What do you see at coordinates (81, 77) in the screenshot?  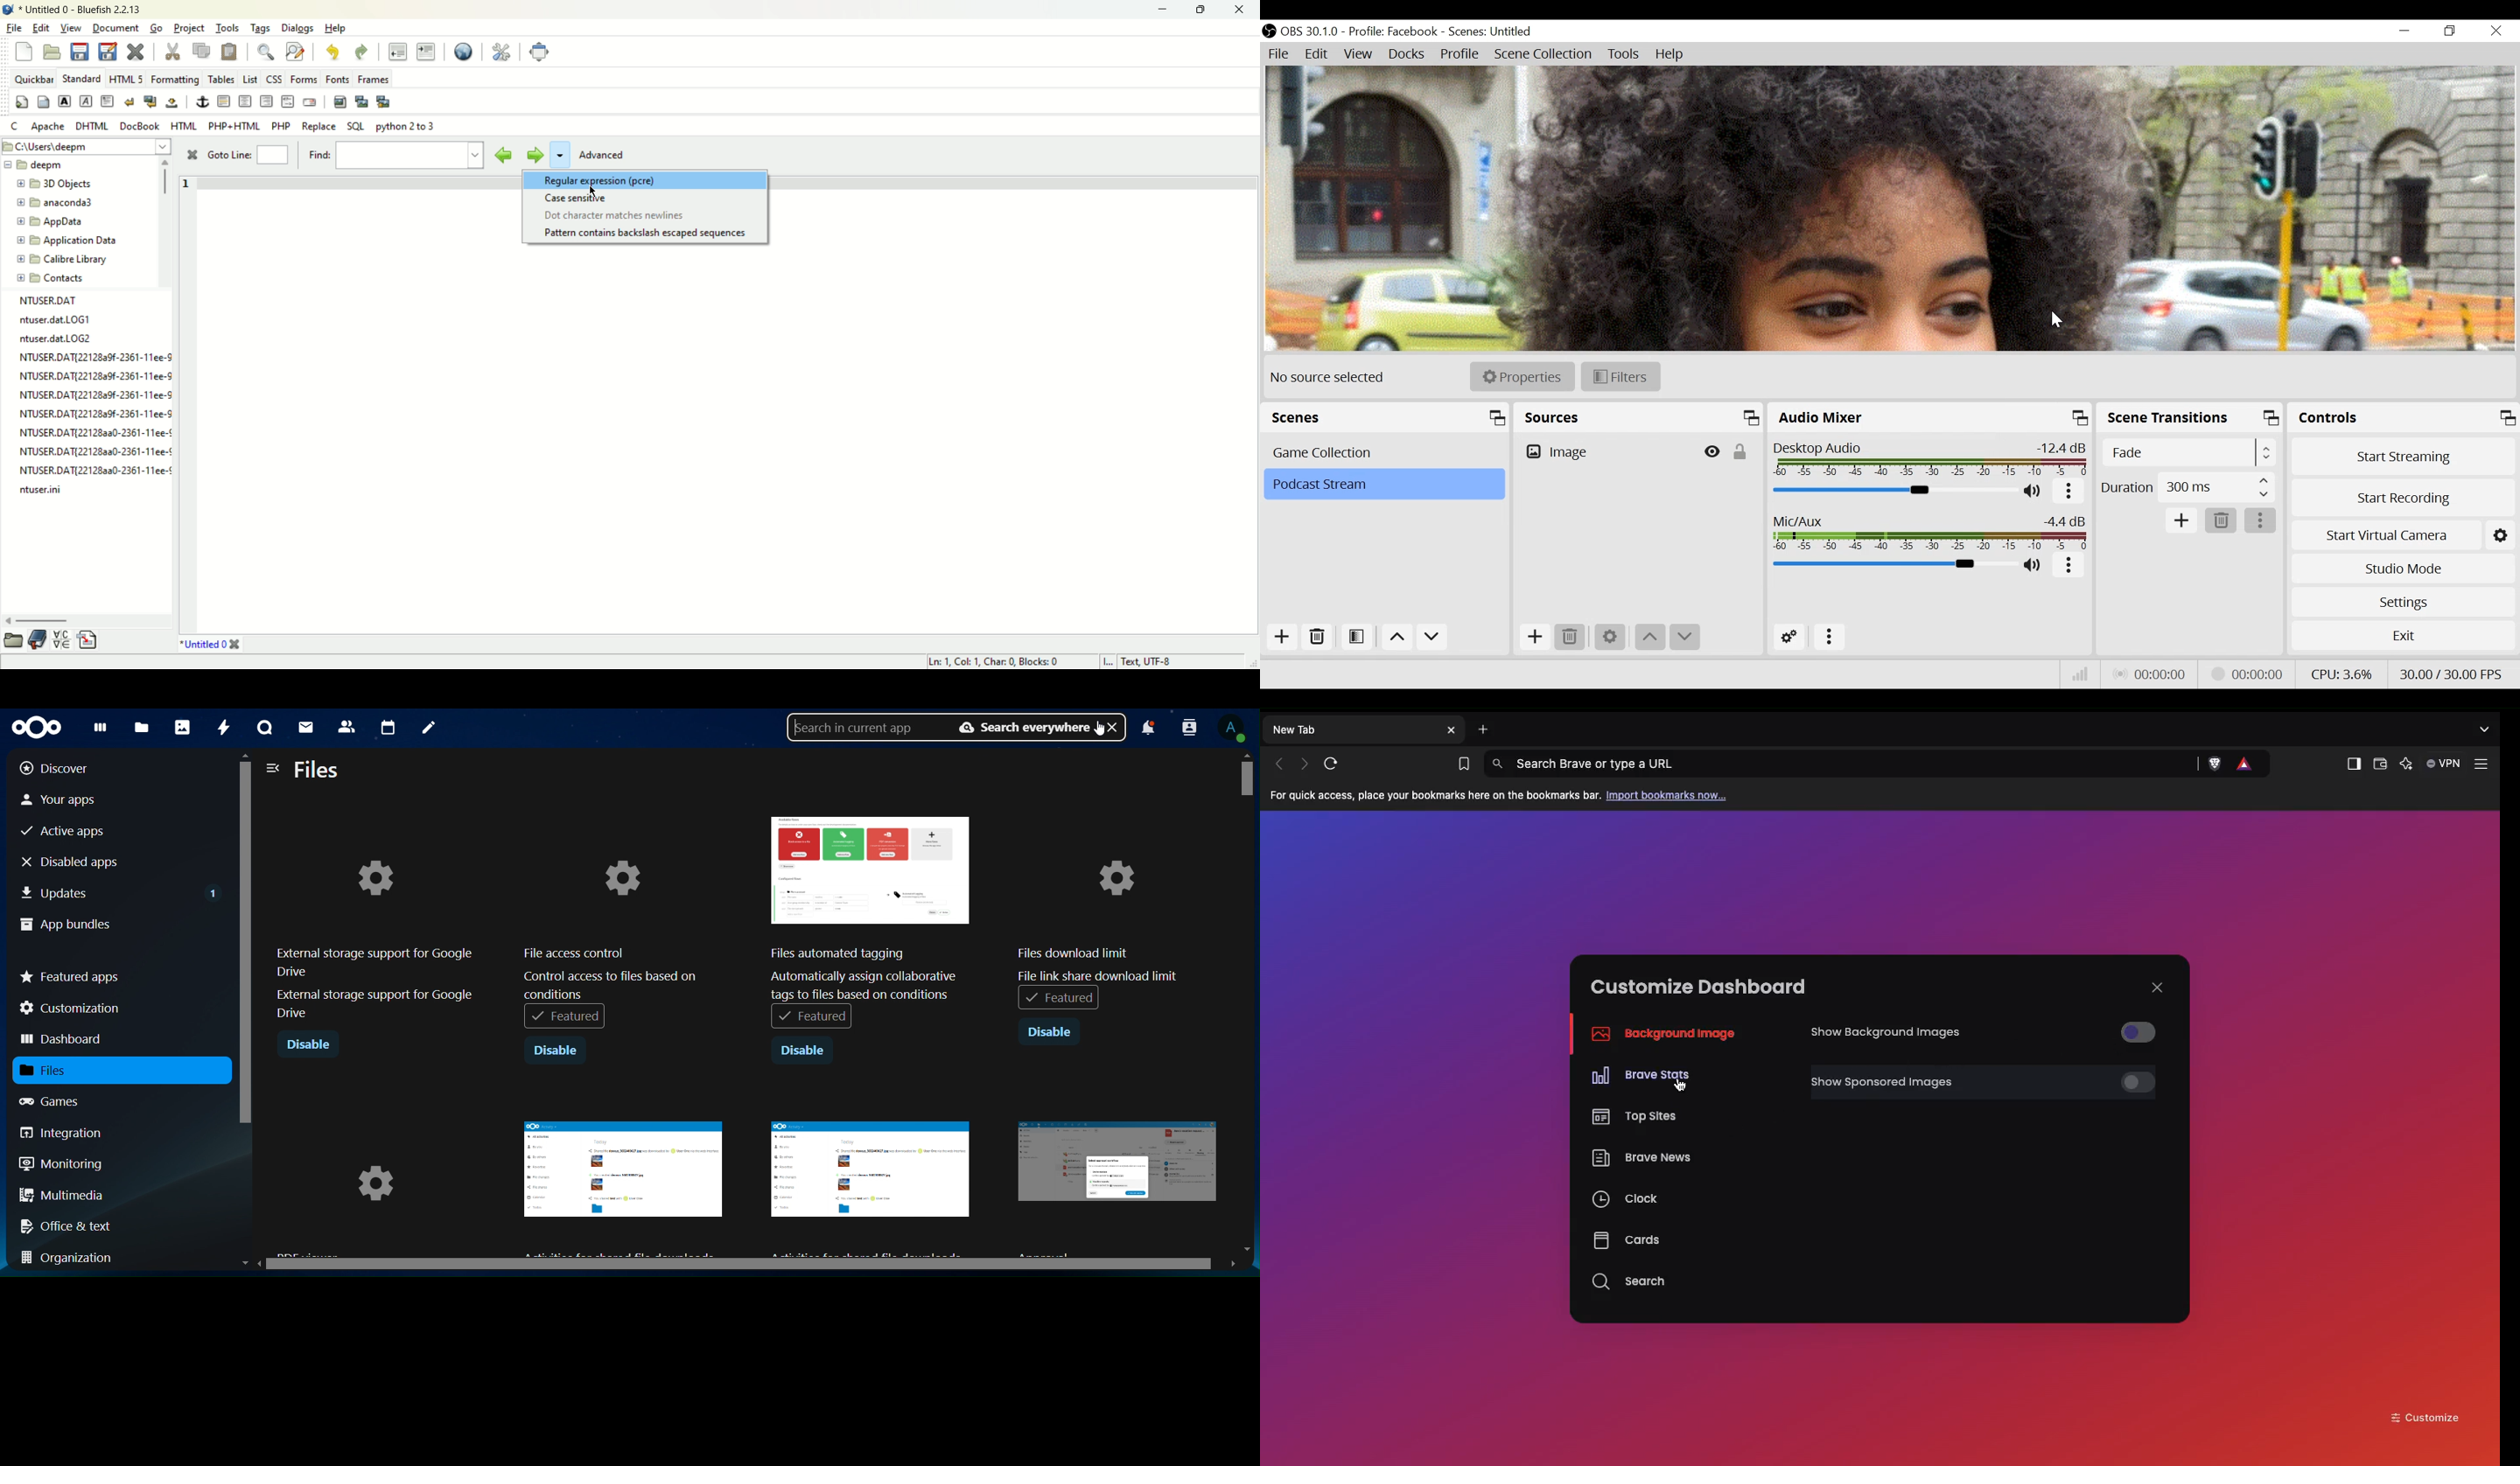 I see `Standard` at bounding box center [81, 77].